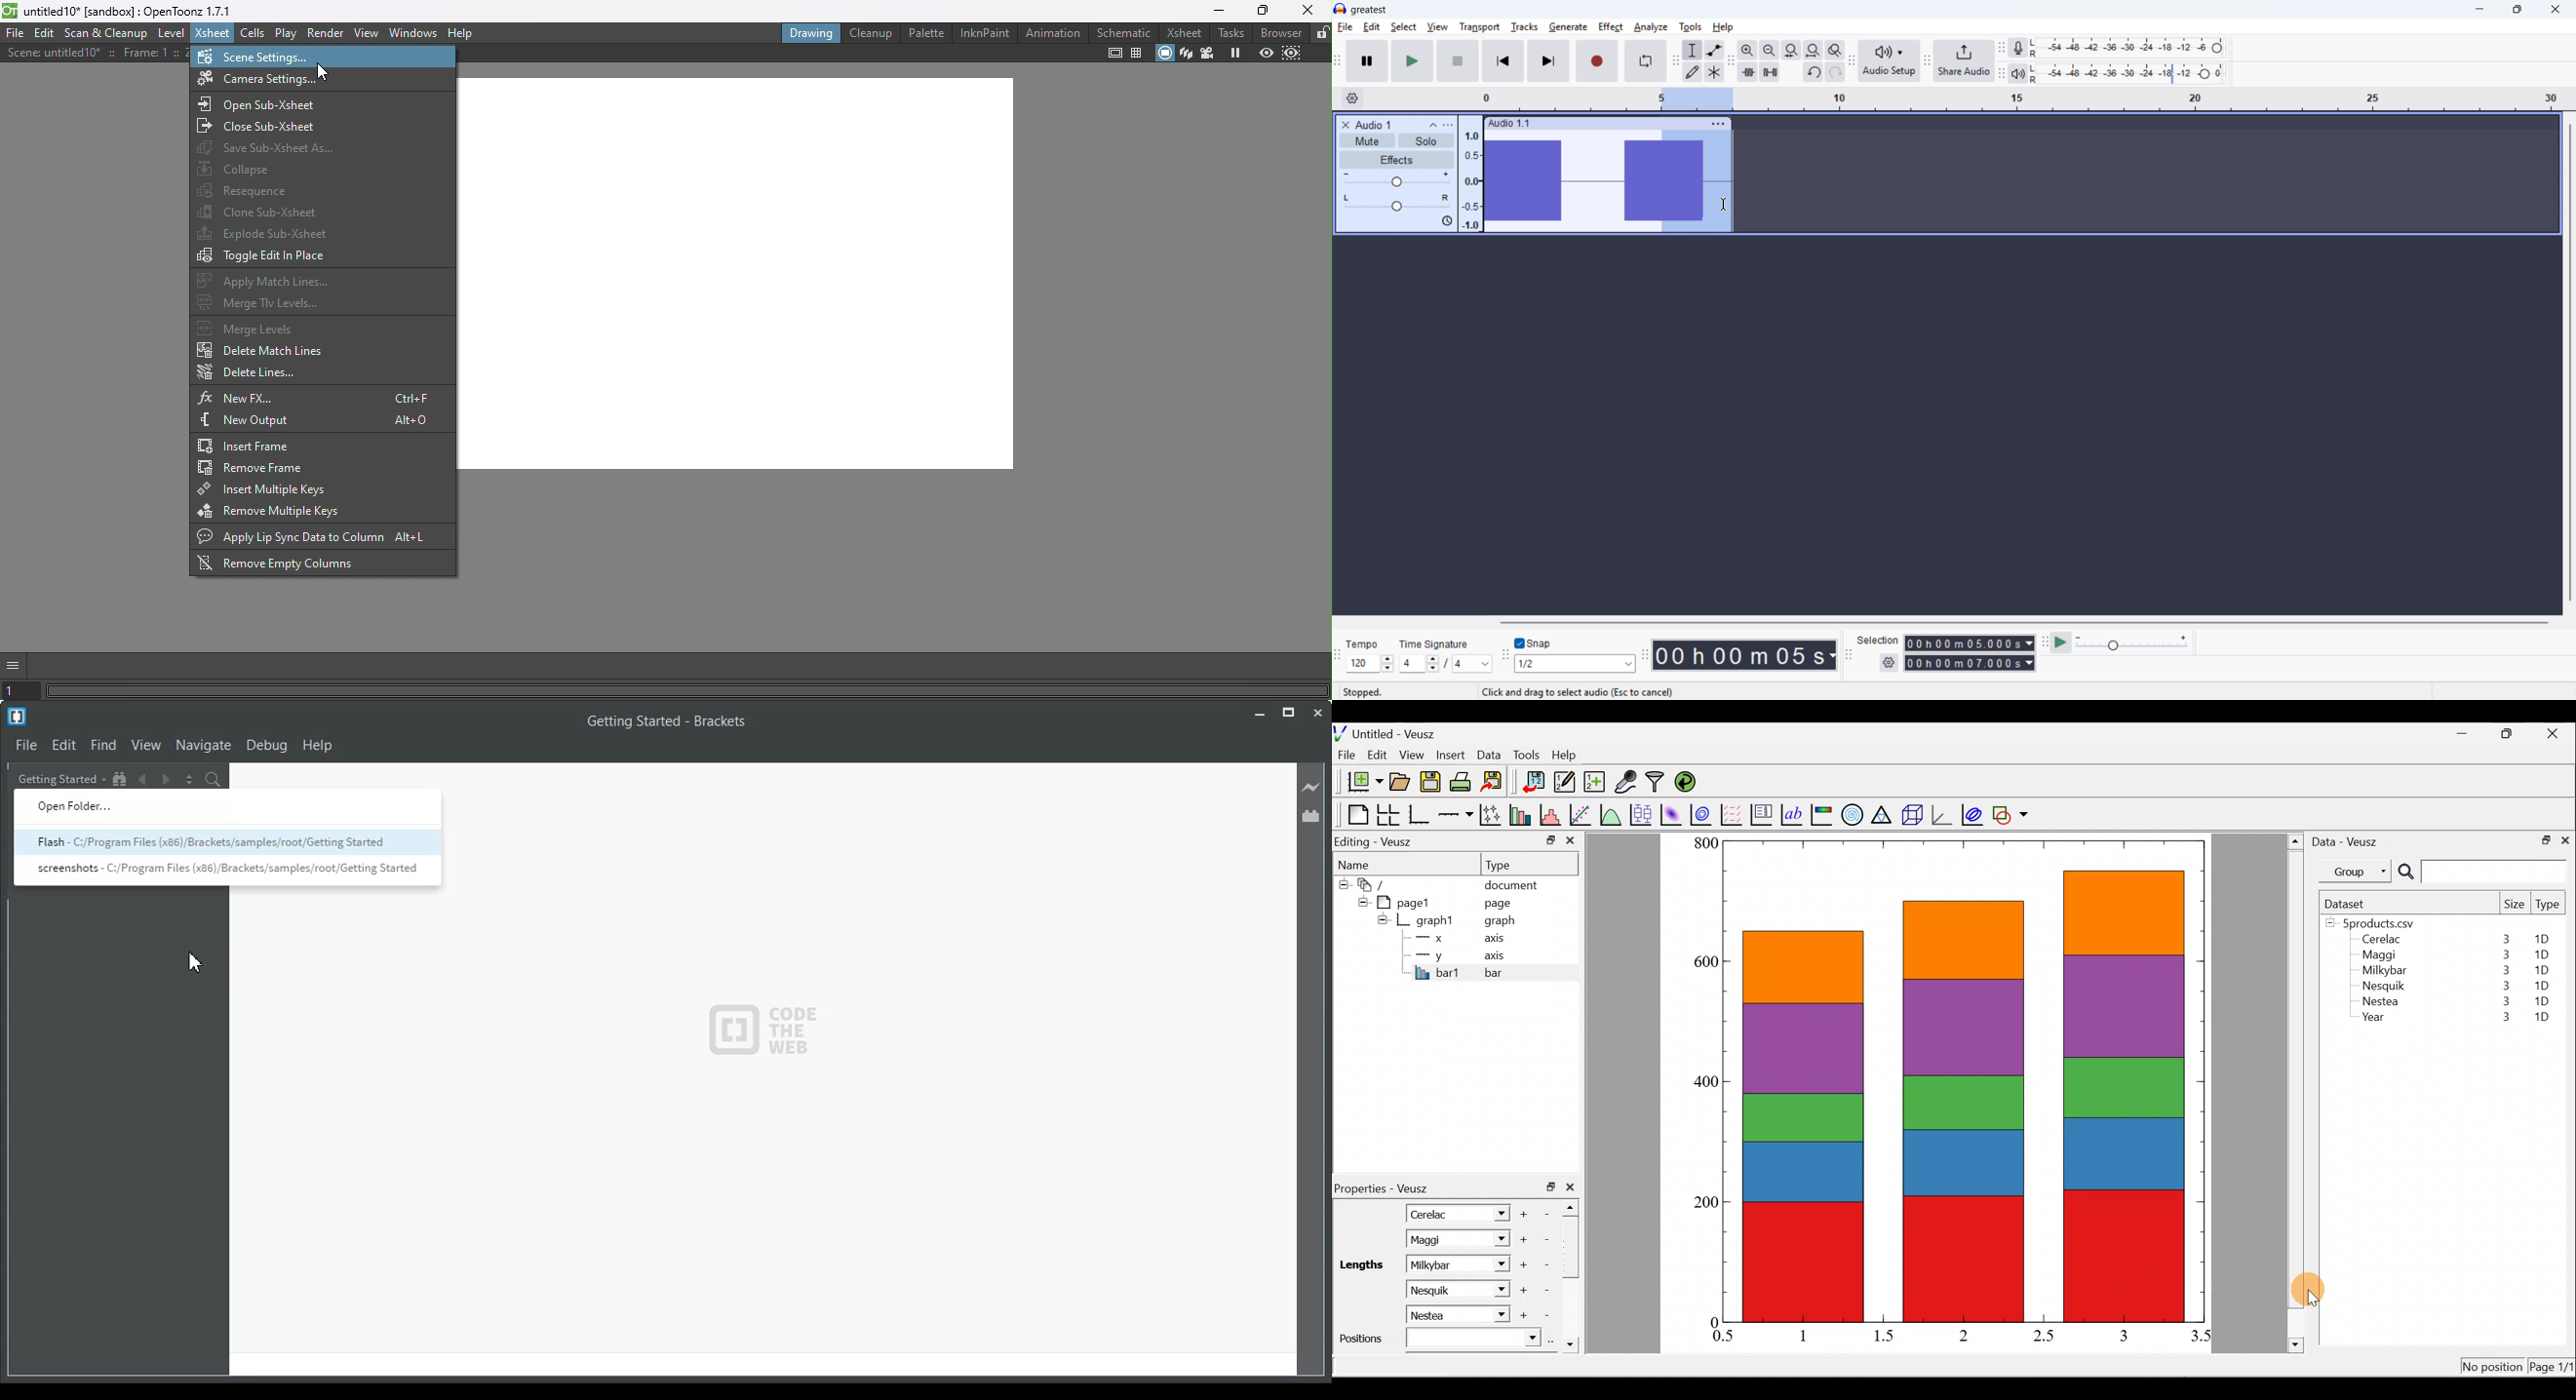 The width and height of the screenshot is (2576, 1400). What do you see at coordinates (1412, 61) in the screenshot?
I see `play ` at bounding box center [1412, 61].